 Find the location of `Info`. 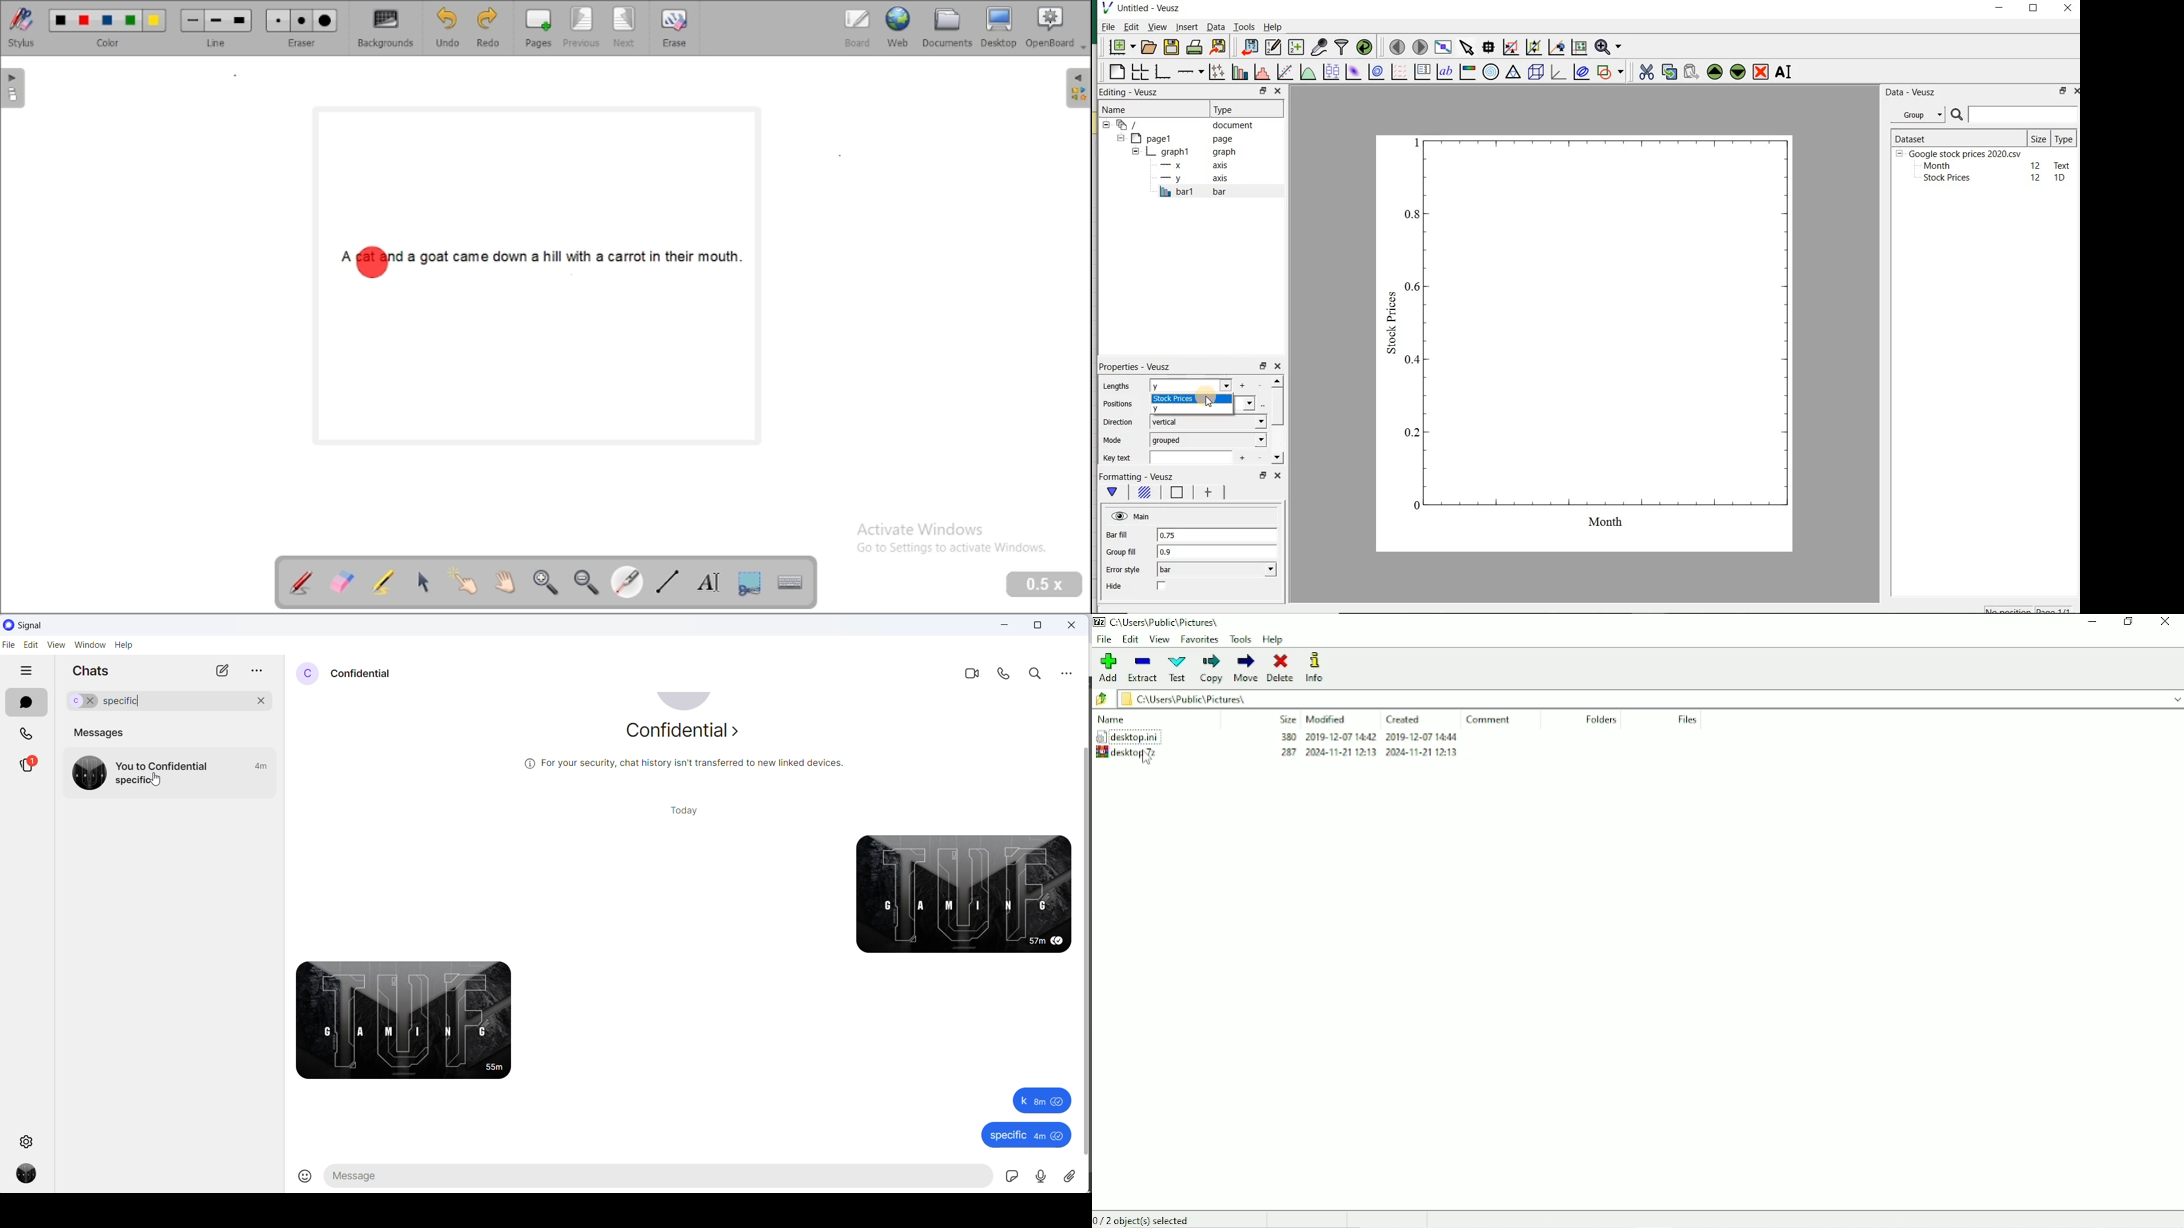

Info is located at coordinates (1317, 667).